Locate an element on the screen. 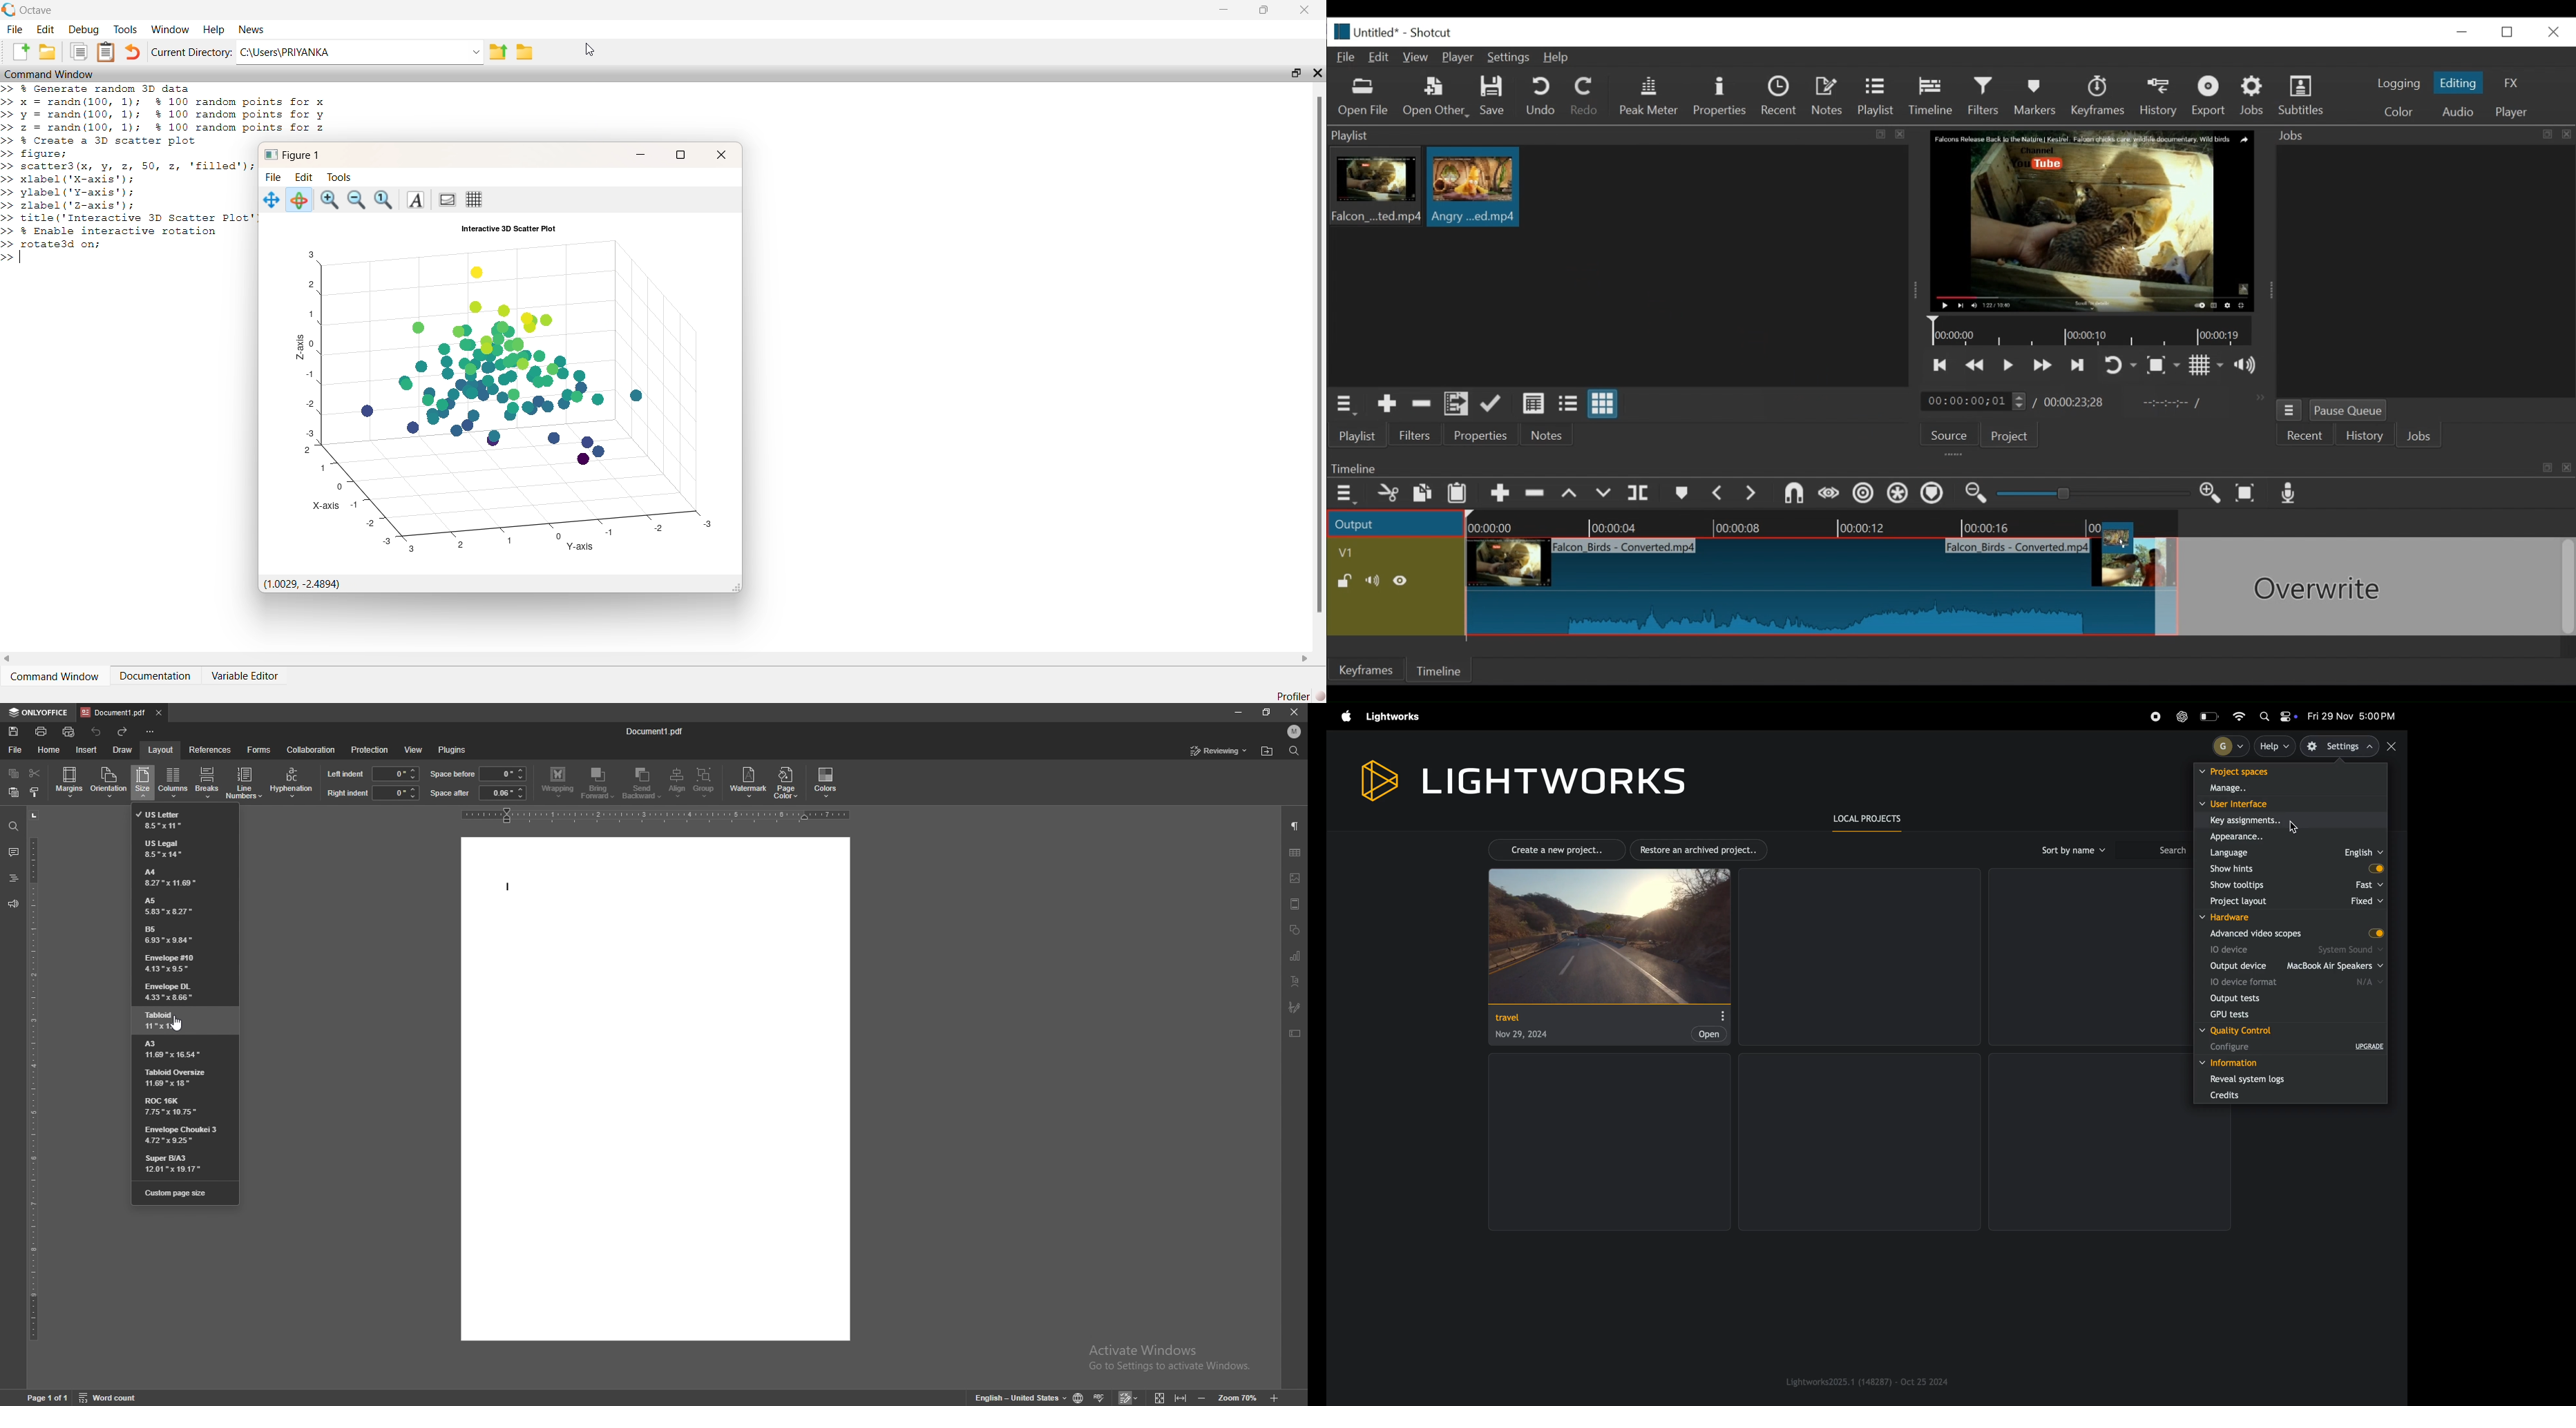  create new project is located at coordinates (1552, 849).